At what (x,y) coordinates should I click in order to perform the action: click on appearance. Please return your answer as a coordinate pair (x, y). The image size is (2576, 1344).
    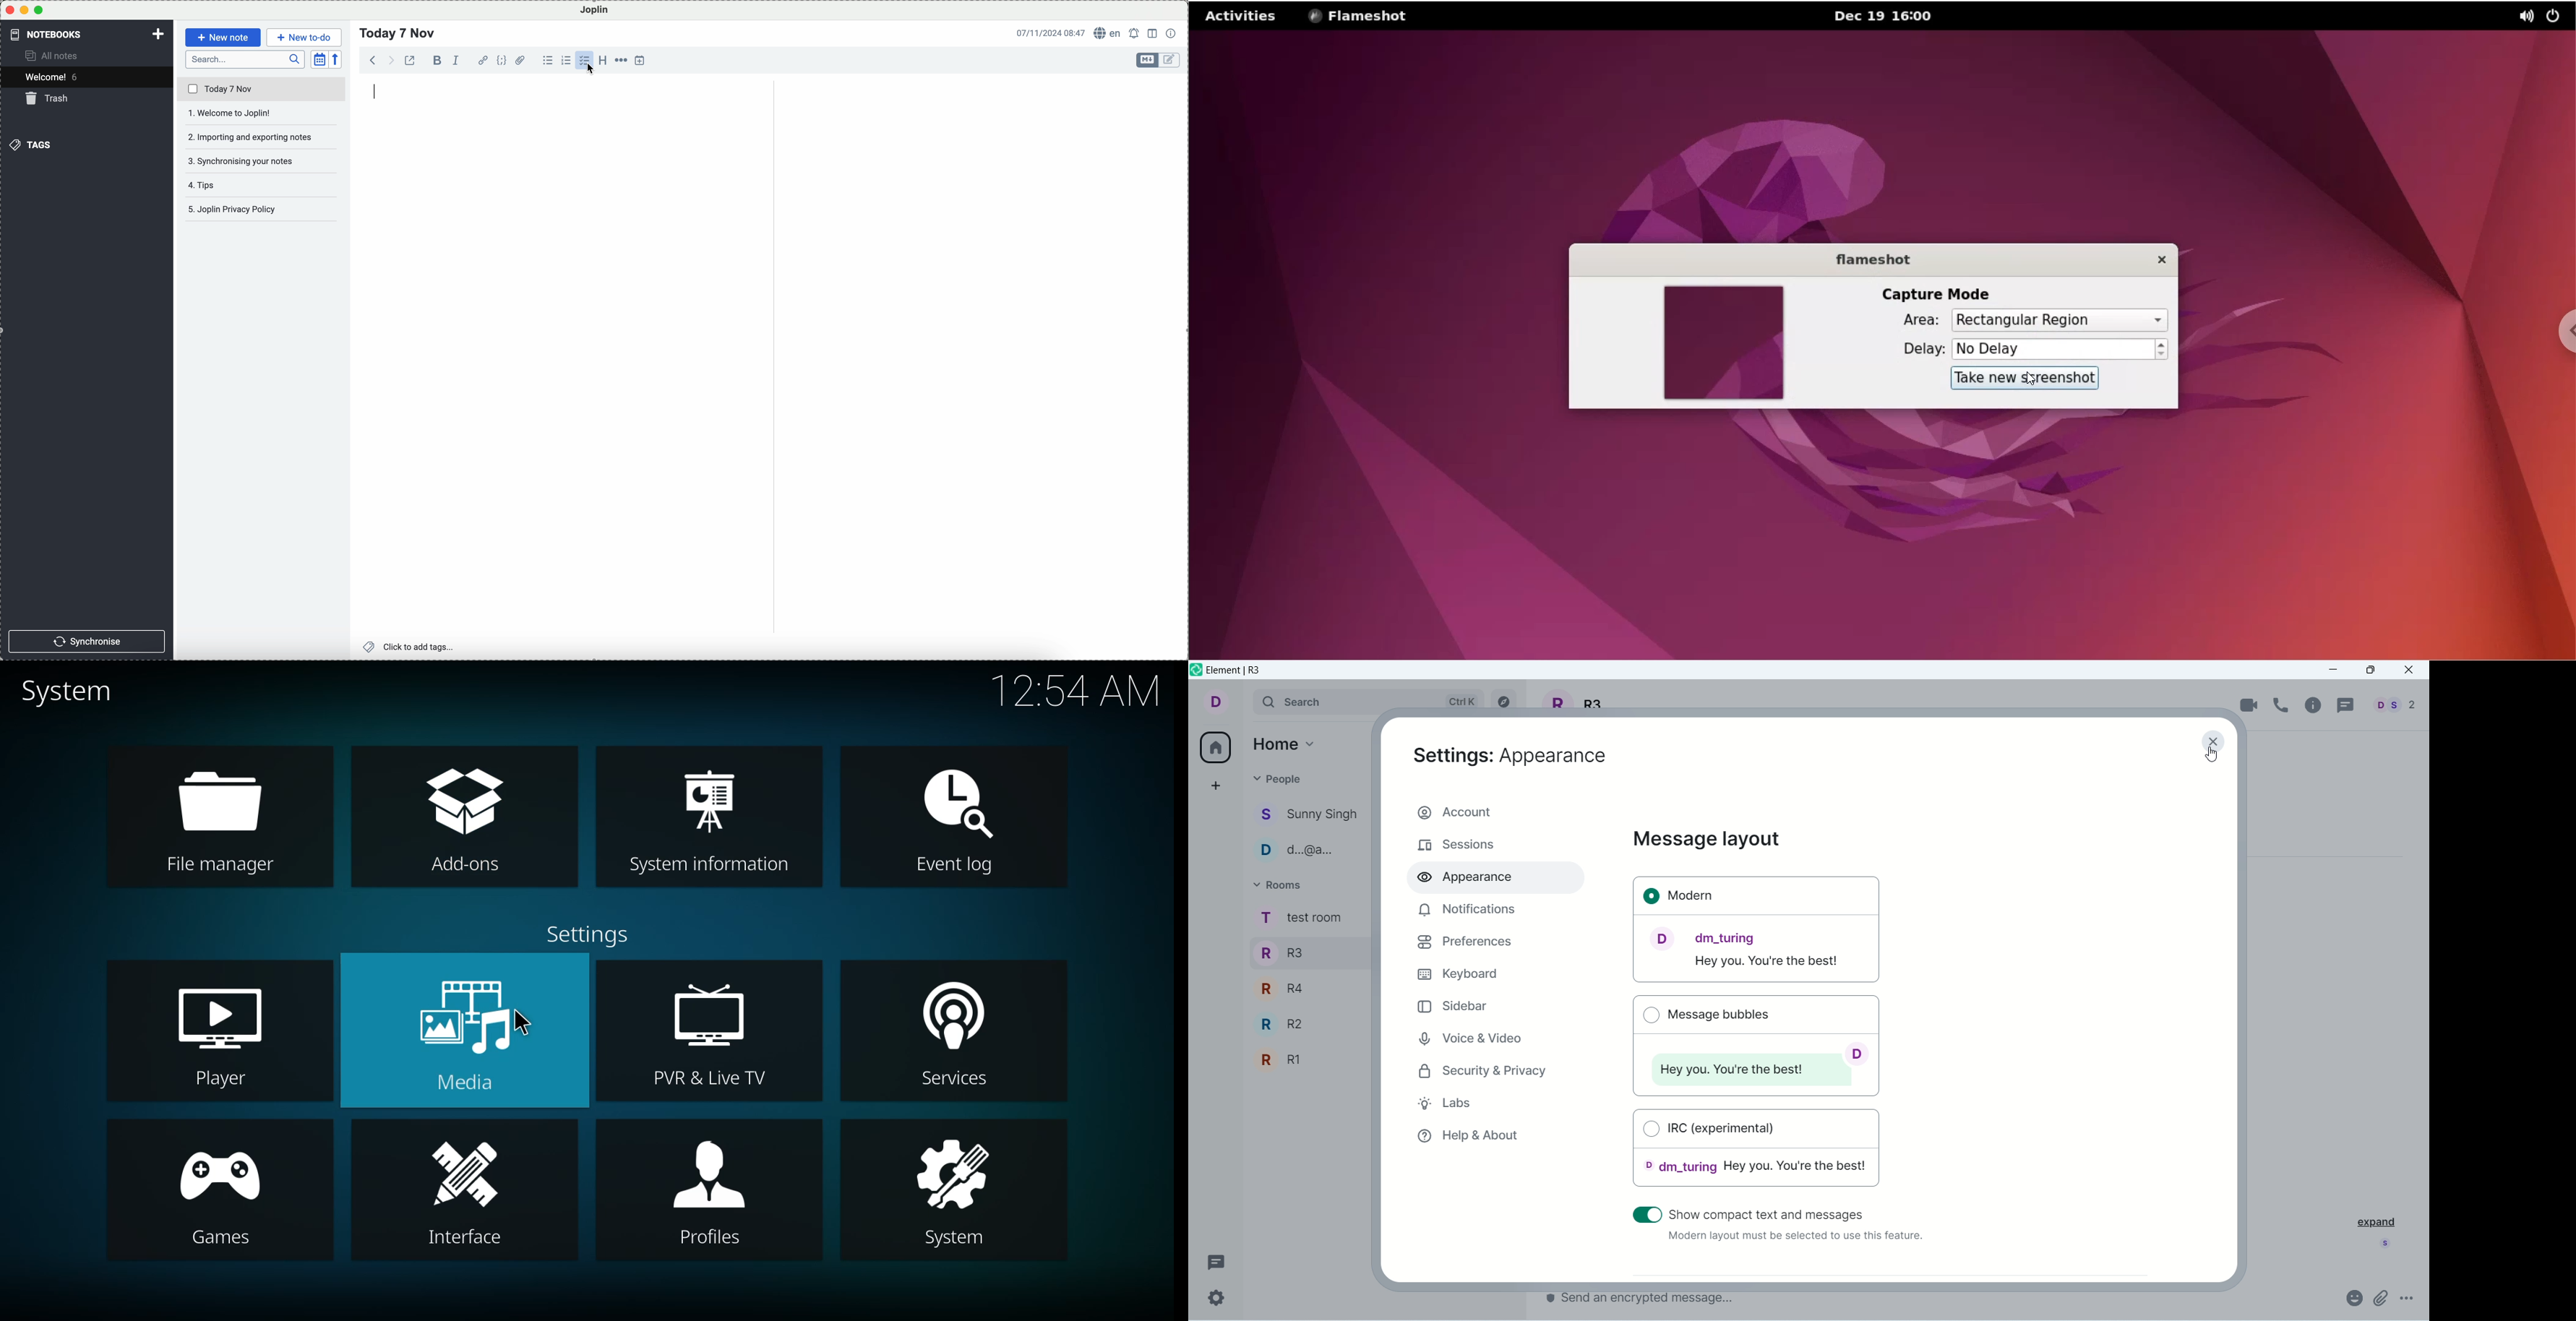
    Looking at the image, I should click on (1511, 756).